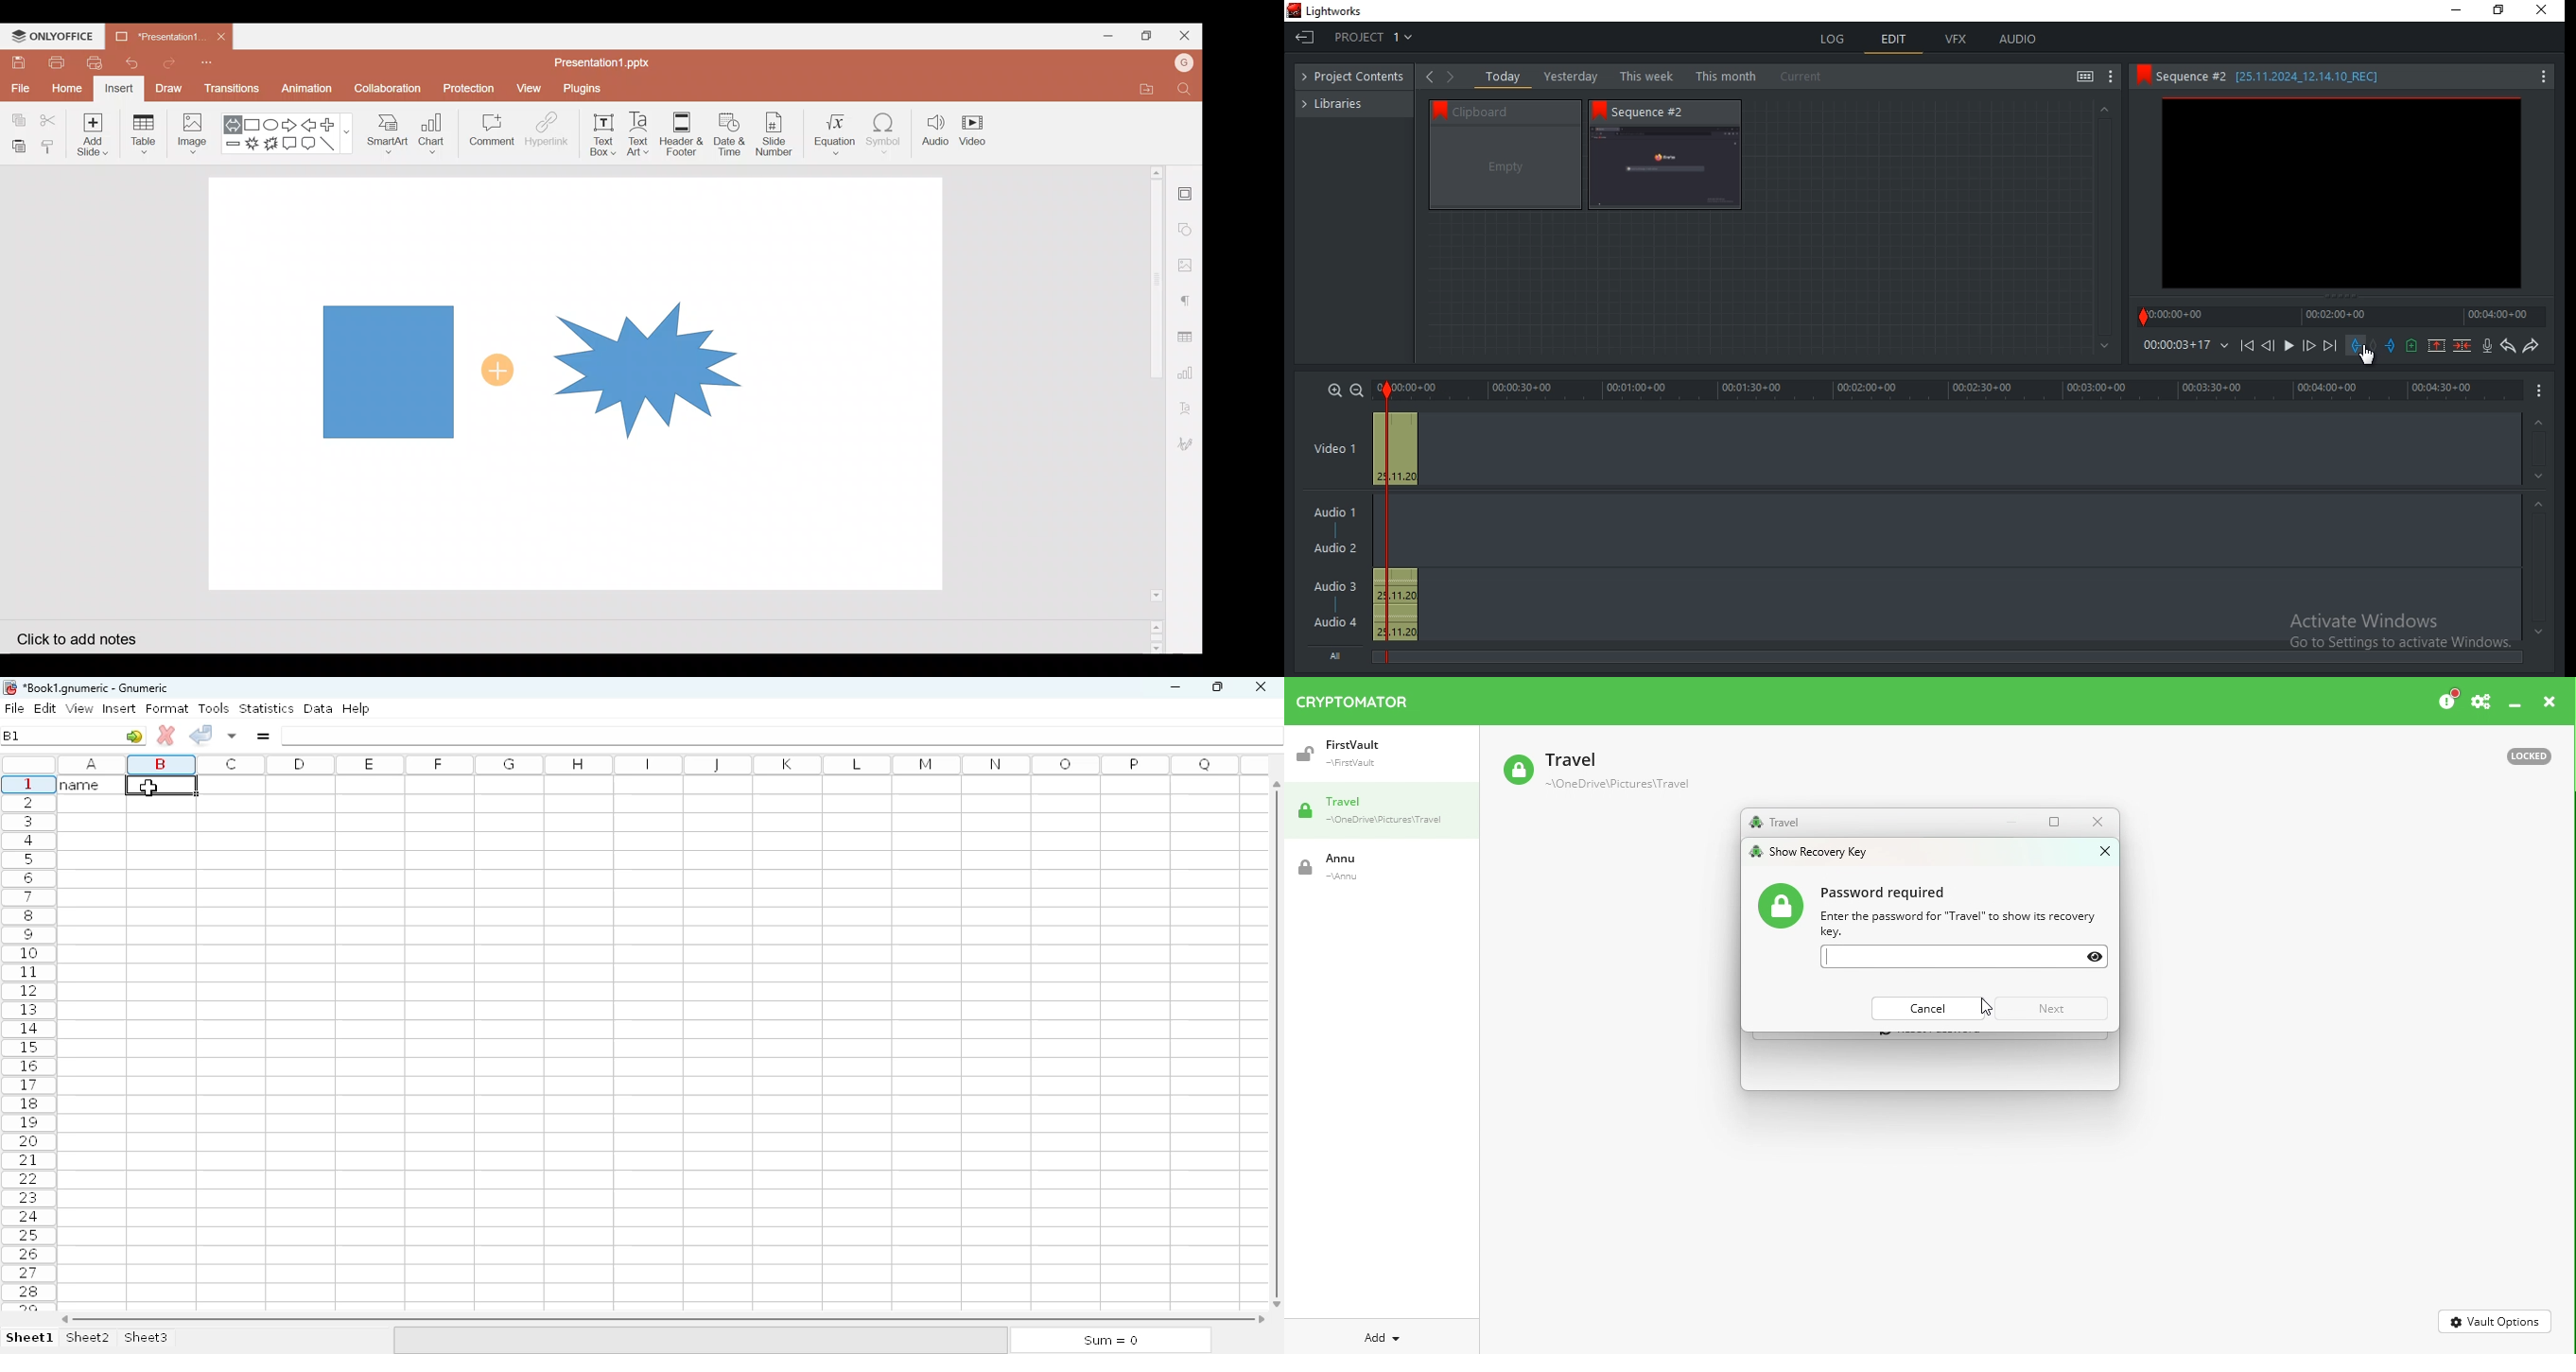 The width and height of the screenshot is (2576, 1372). What do you see at coordinates (1305, 37) in the screenshot?
I see `Exit project` at bounding box center [1305, 37].